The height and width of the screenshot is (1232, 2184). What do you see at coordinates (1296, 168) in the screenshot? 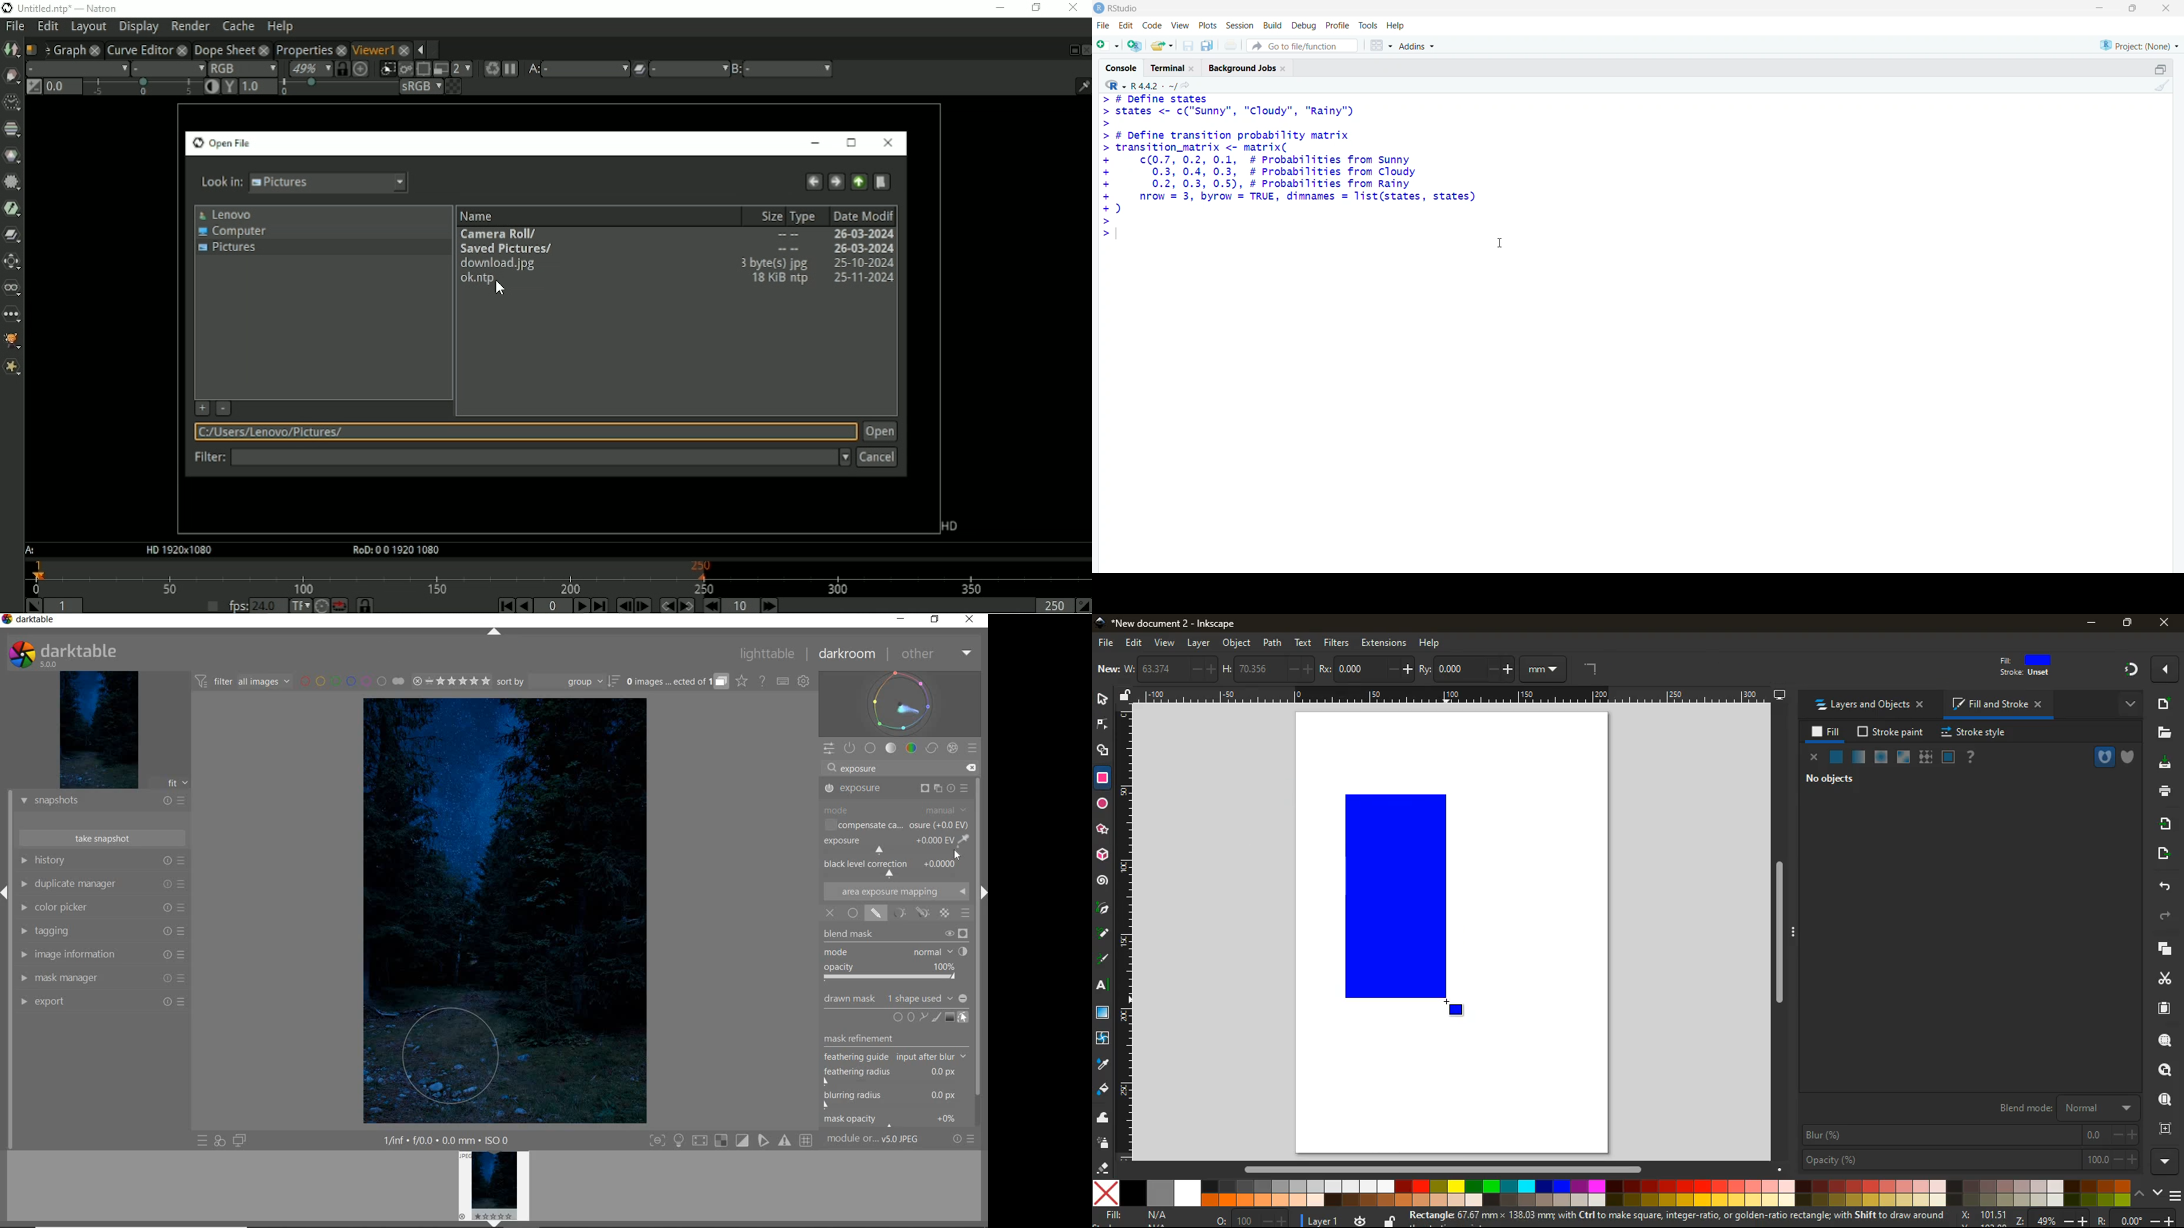
I see `> # Define states> states <- c("sunny", "Cloudy", "Rainy")>> # Define transition probability matrix> transition_matrix <- matrix(- c(0.7, 0.2, 0.1, # Probabilities from Sunny+ 0.3, 0.4, 0.3, # Probabilities from Cloudy+ 0.2, 0.3, 0.5), # Probabilities from Rainy- nrow = 3, byrow = TRUE, dimnames = list(states, states)+)>-` at bounding box center [1296, 168].